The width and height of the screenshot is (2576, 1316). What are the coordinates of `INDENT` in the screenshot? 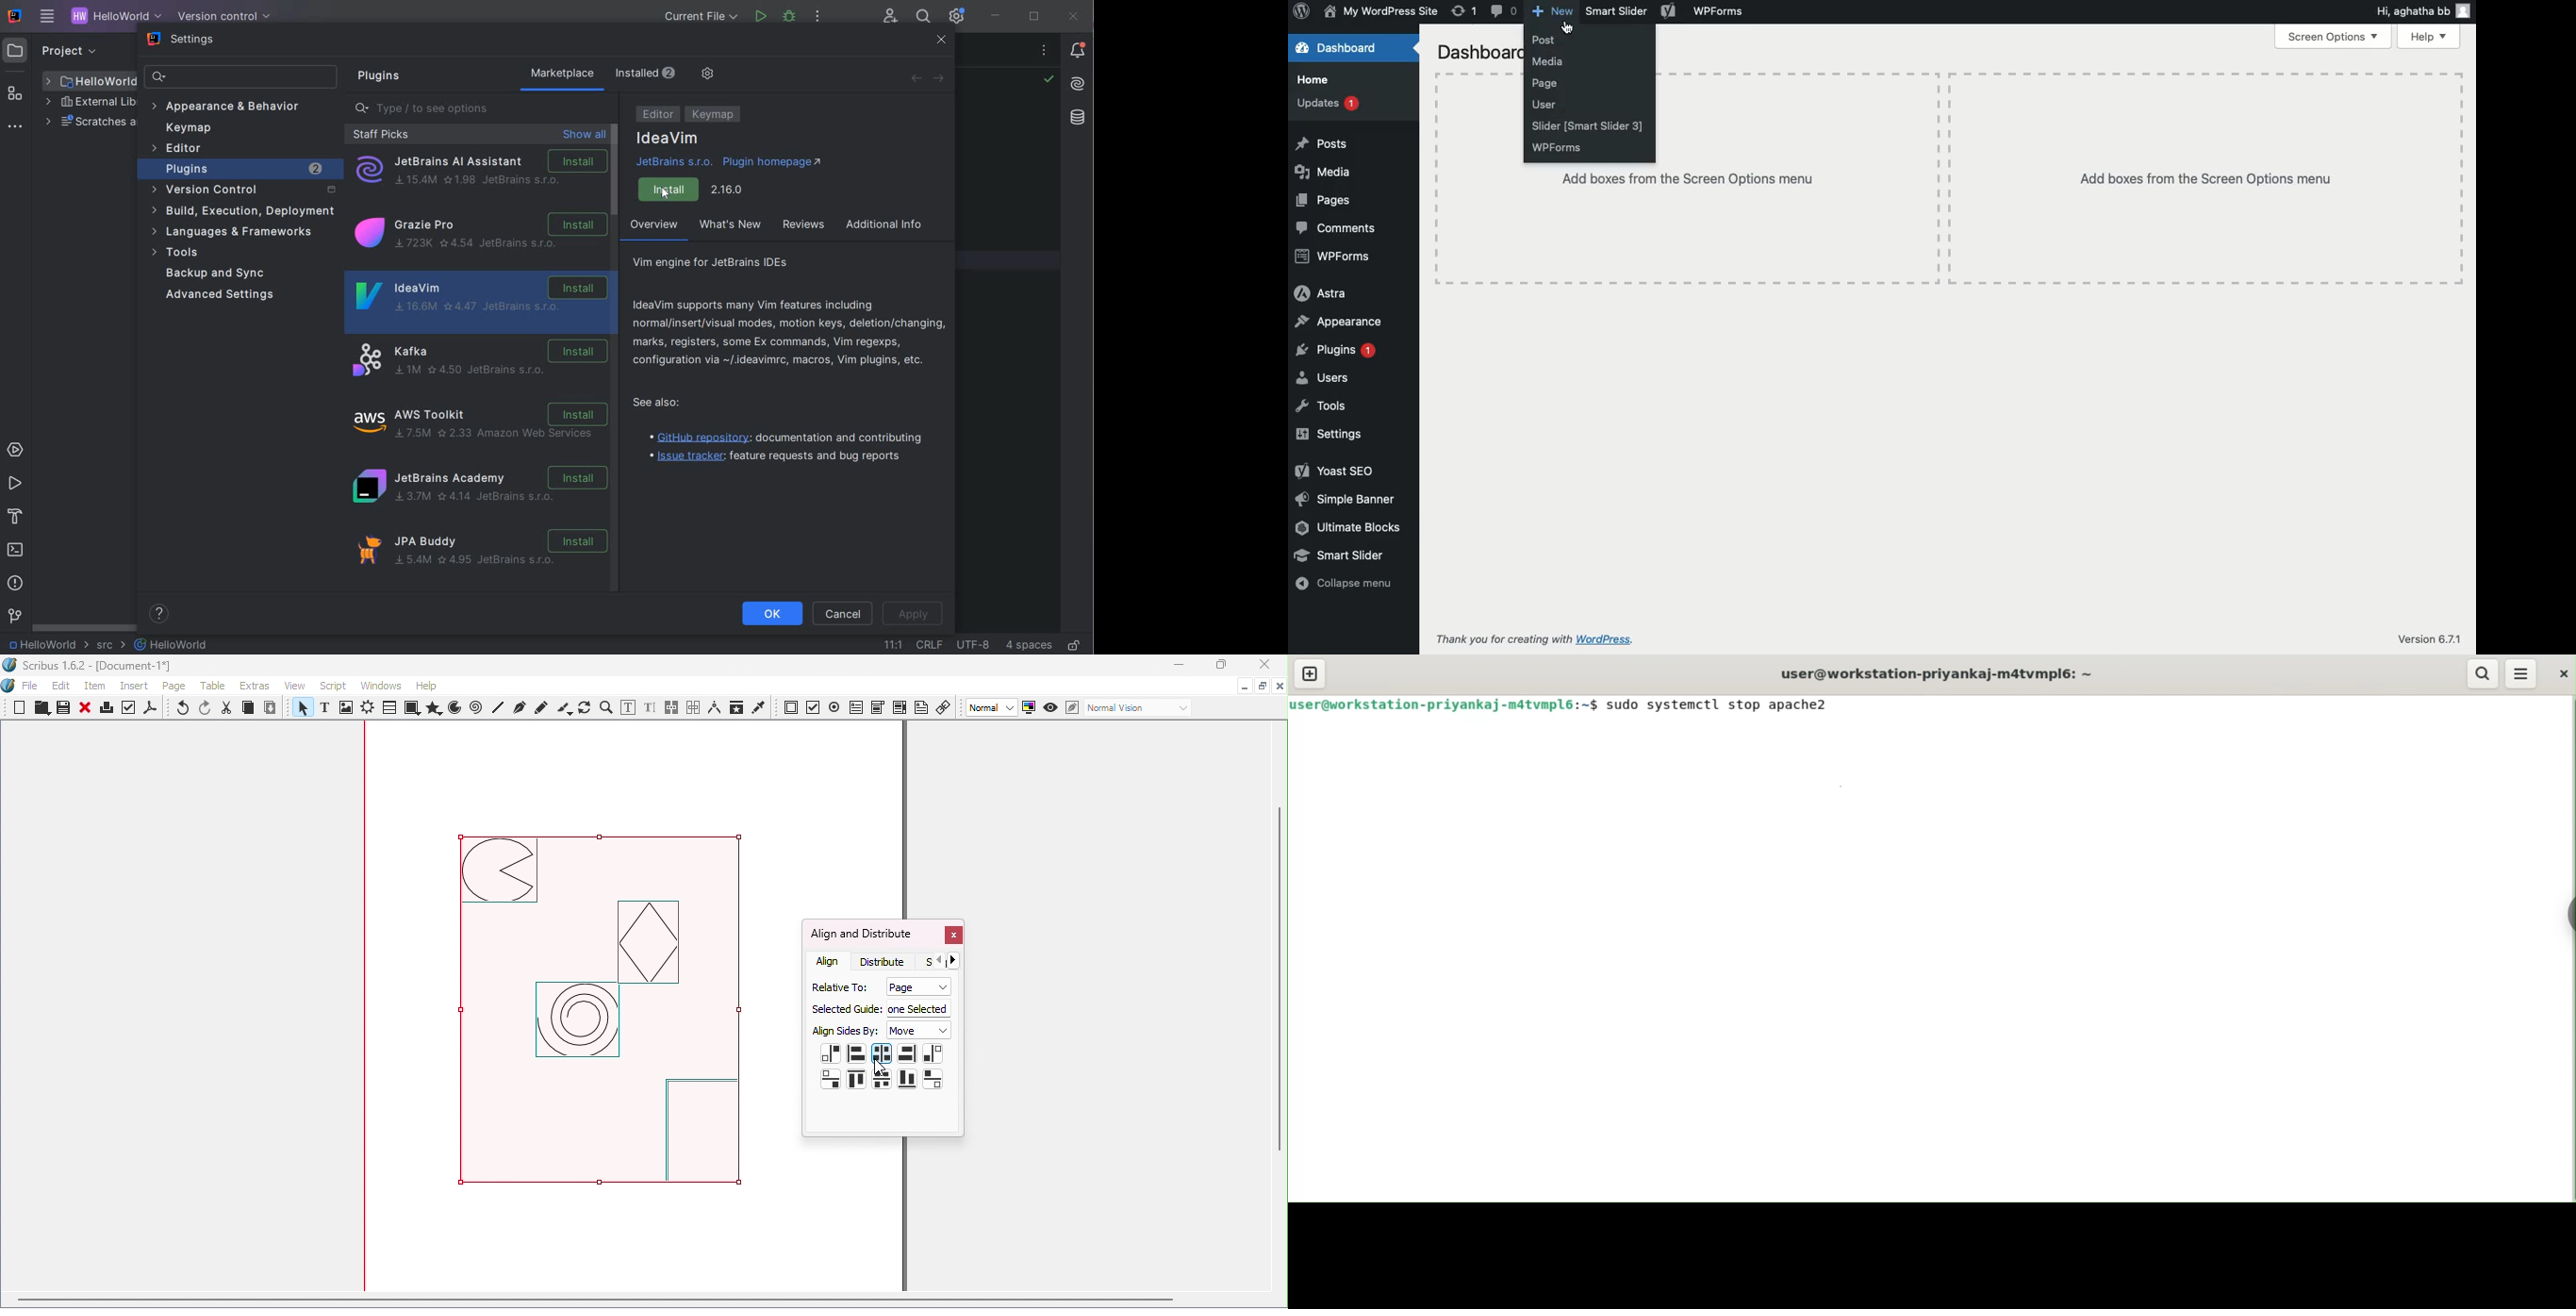 It's located at (1028, 645).